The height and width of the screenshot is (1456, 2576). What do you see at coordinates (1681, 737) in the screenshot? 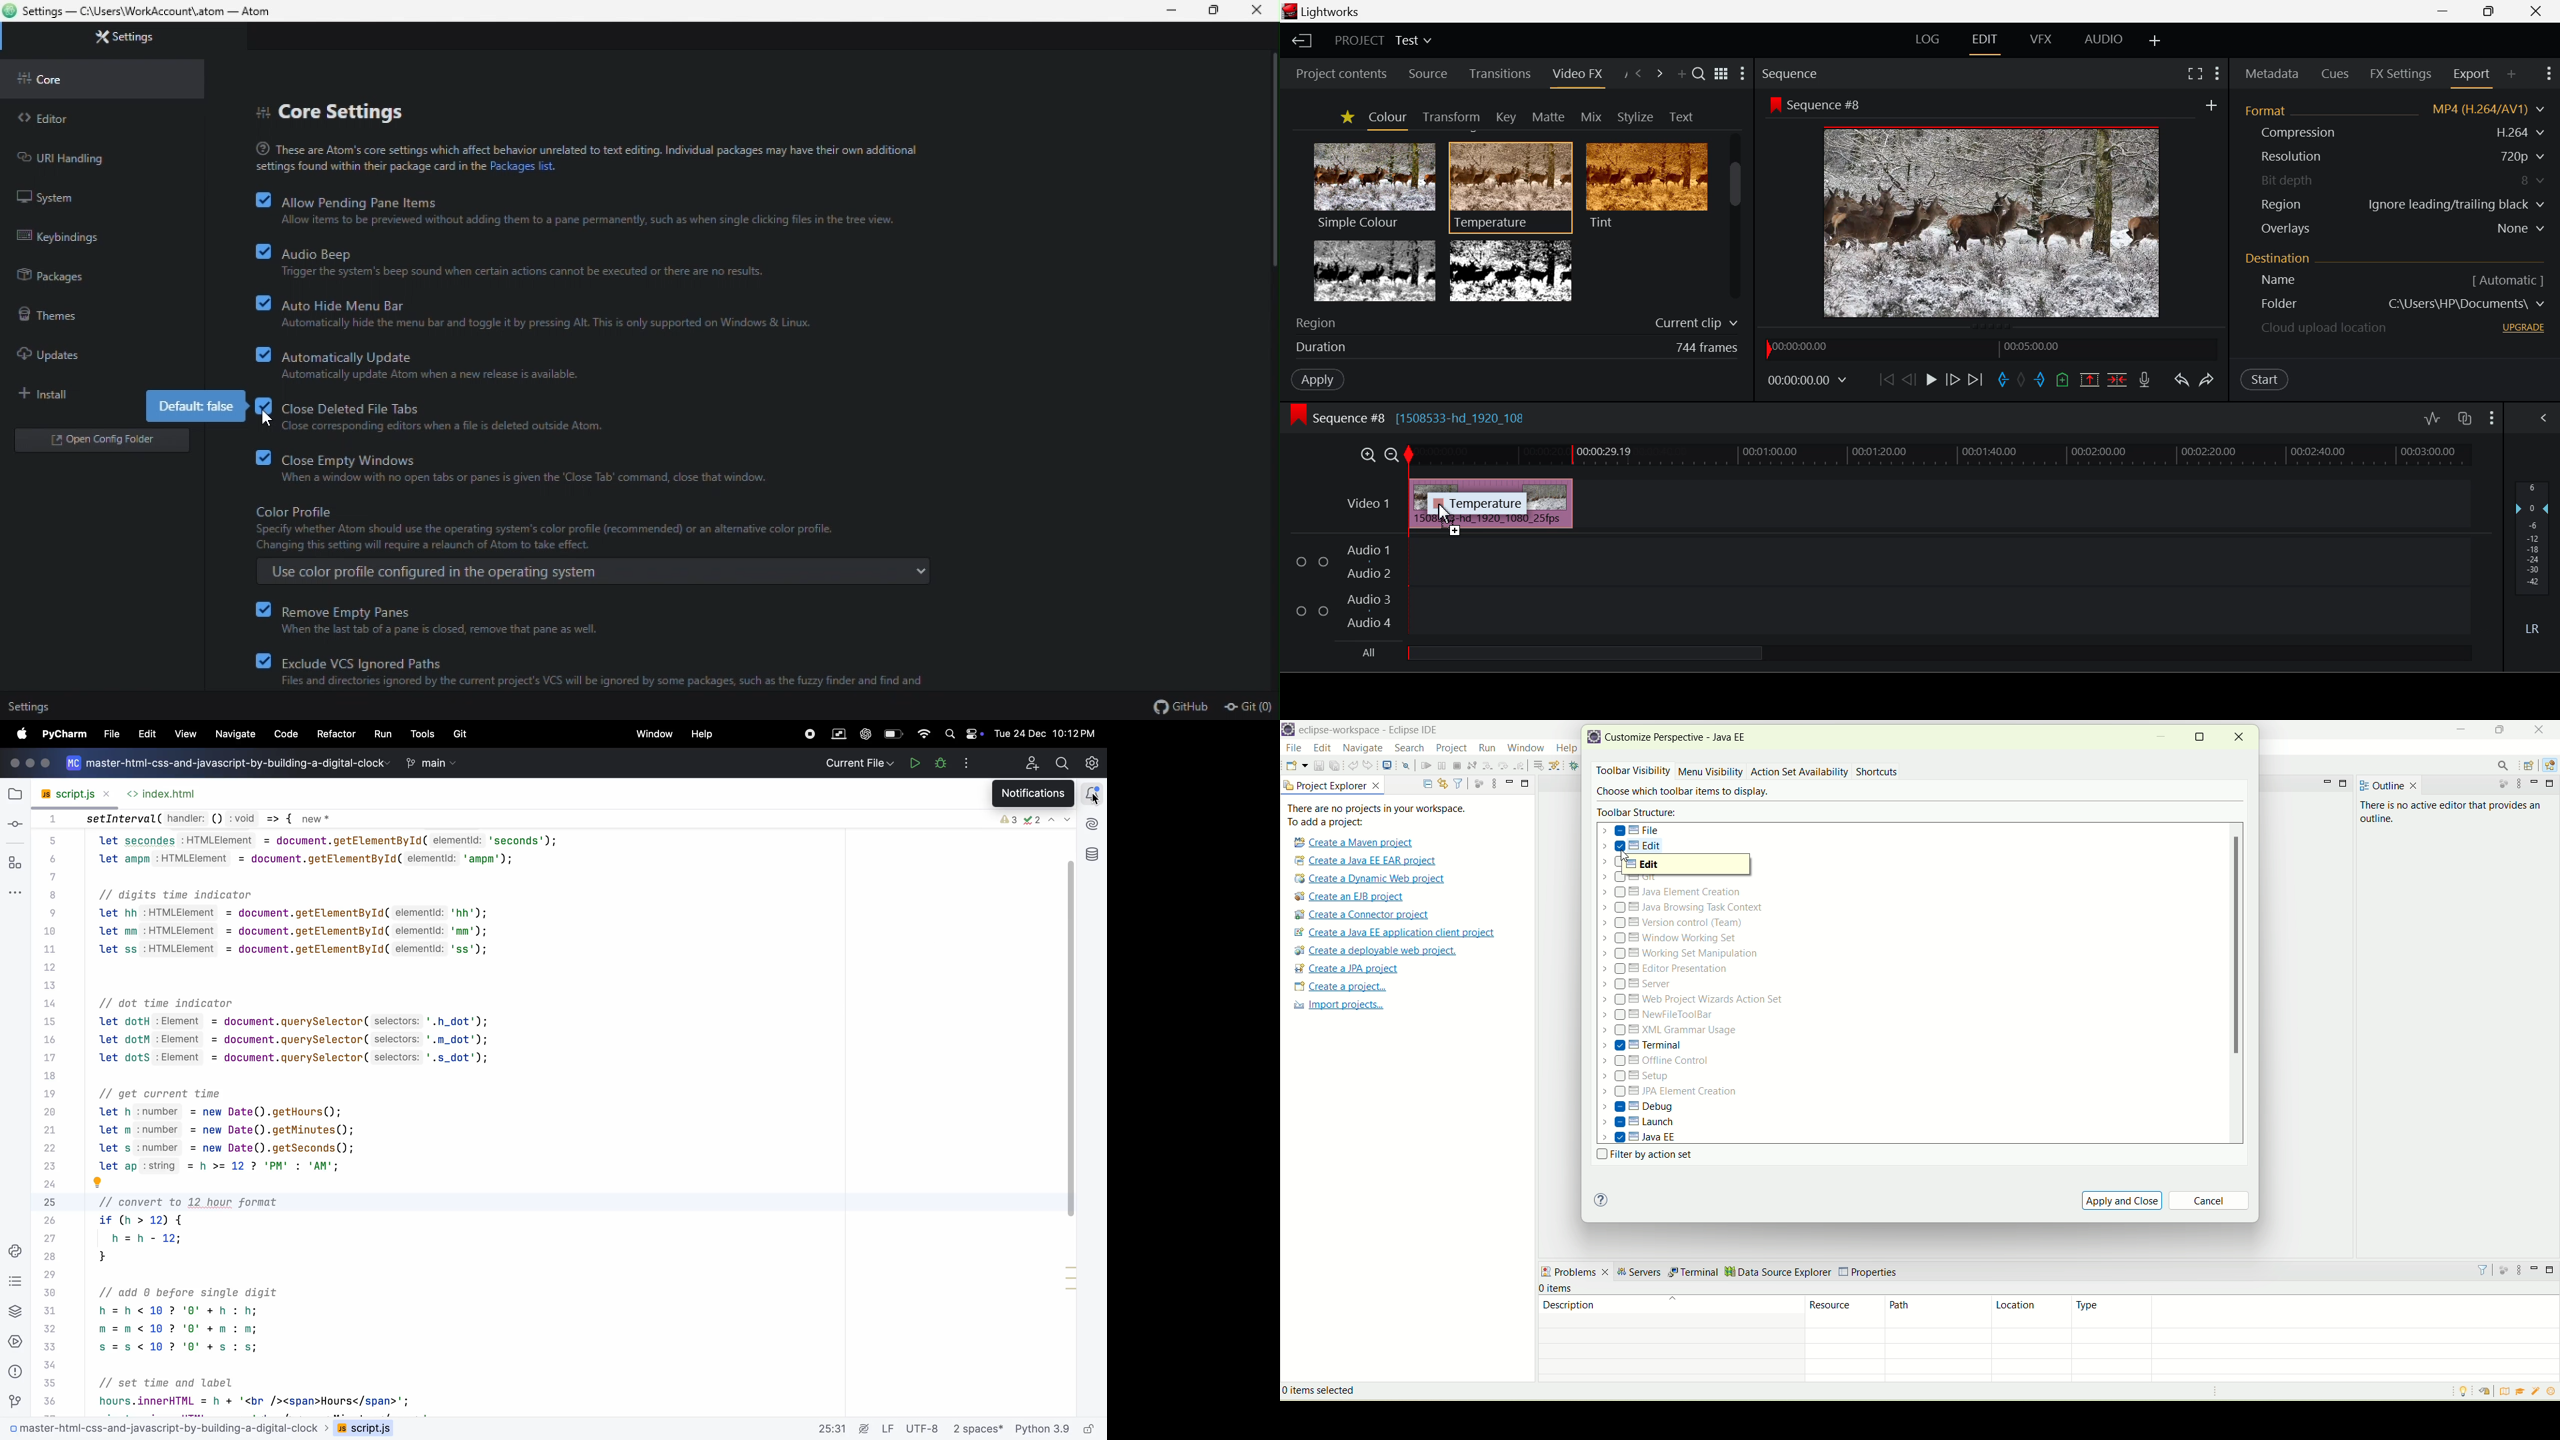
I see `customize perspective-Java EE` at bounding box center [1681, 737].